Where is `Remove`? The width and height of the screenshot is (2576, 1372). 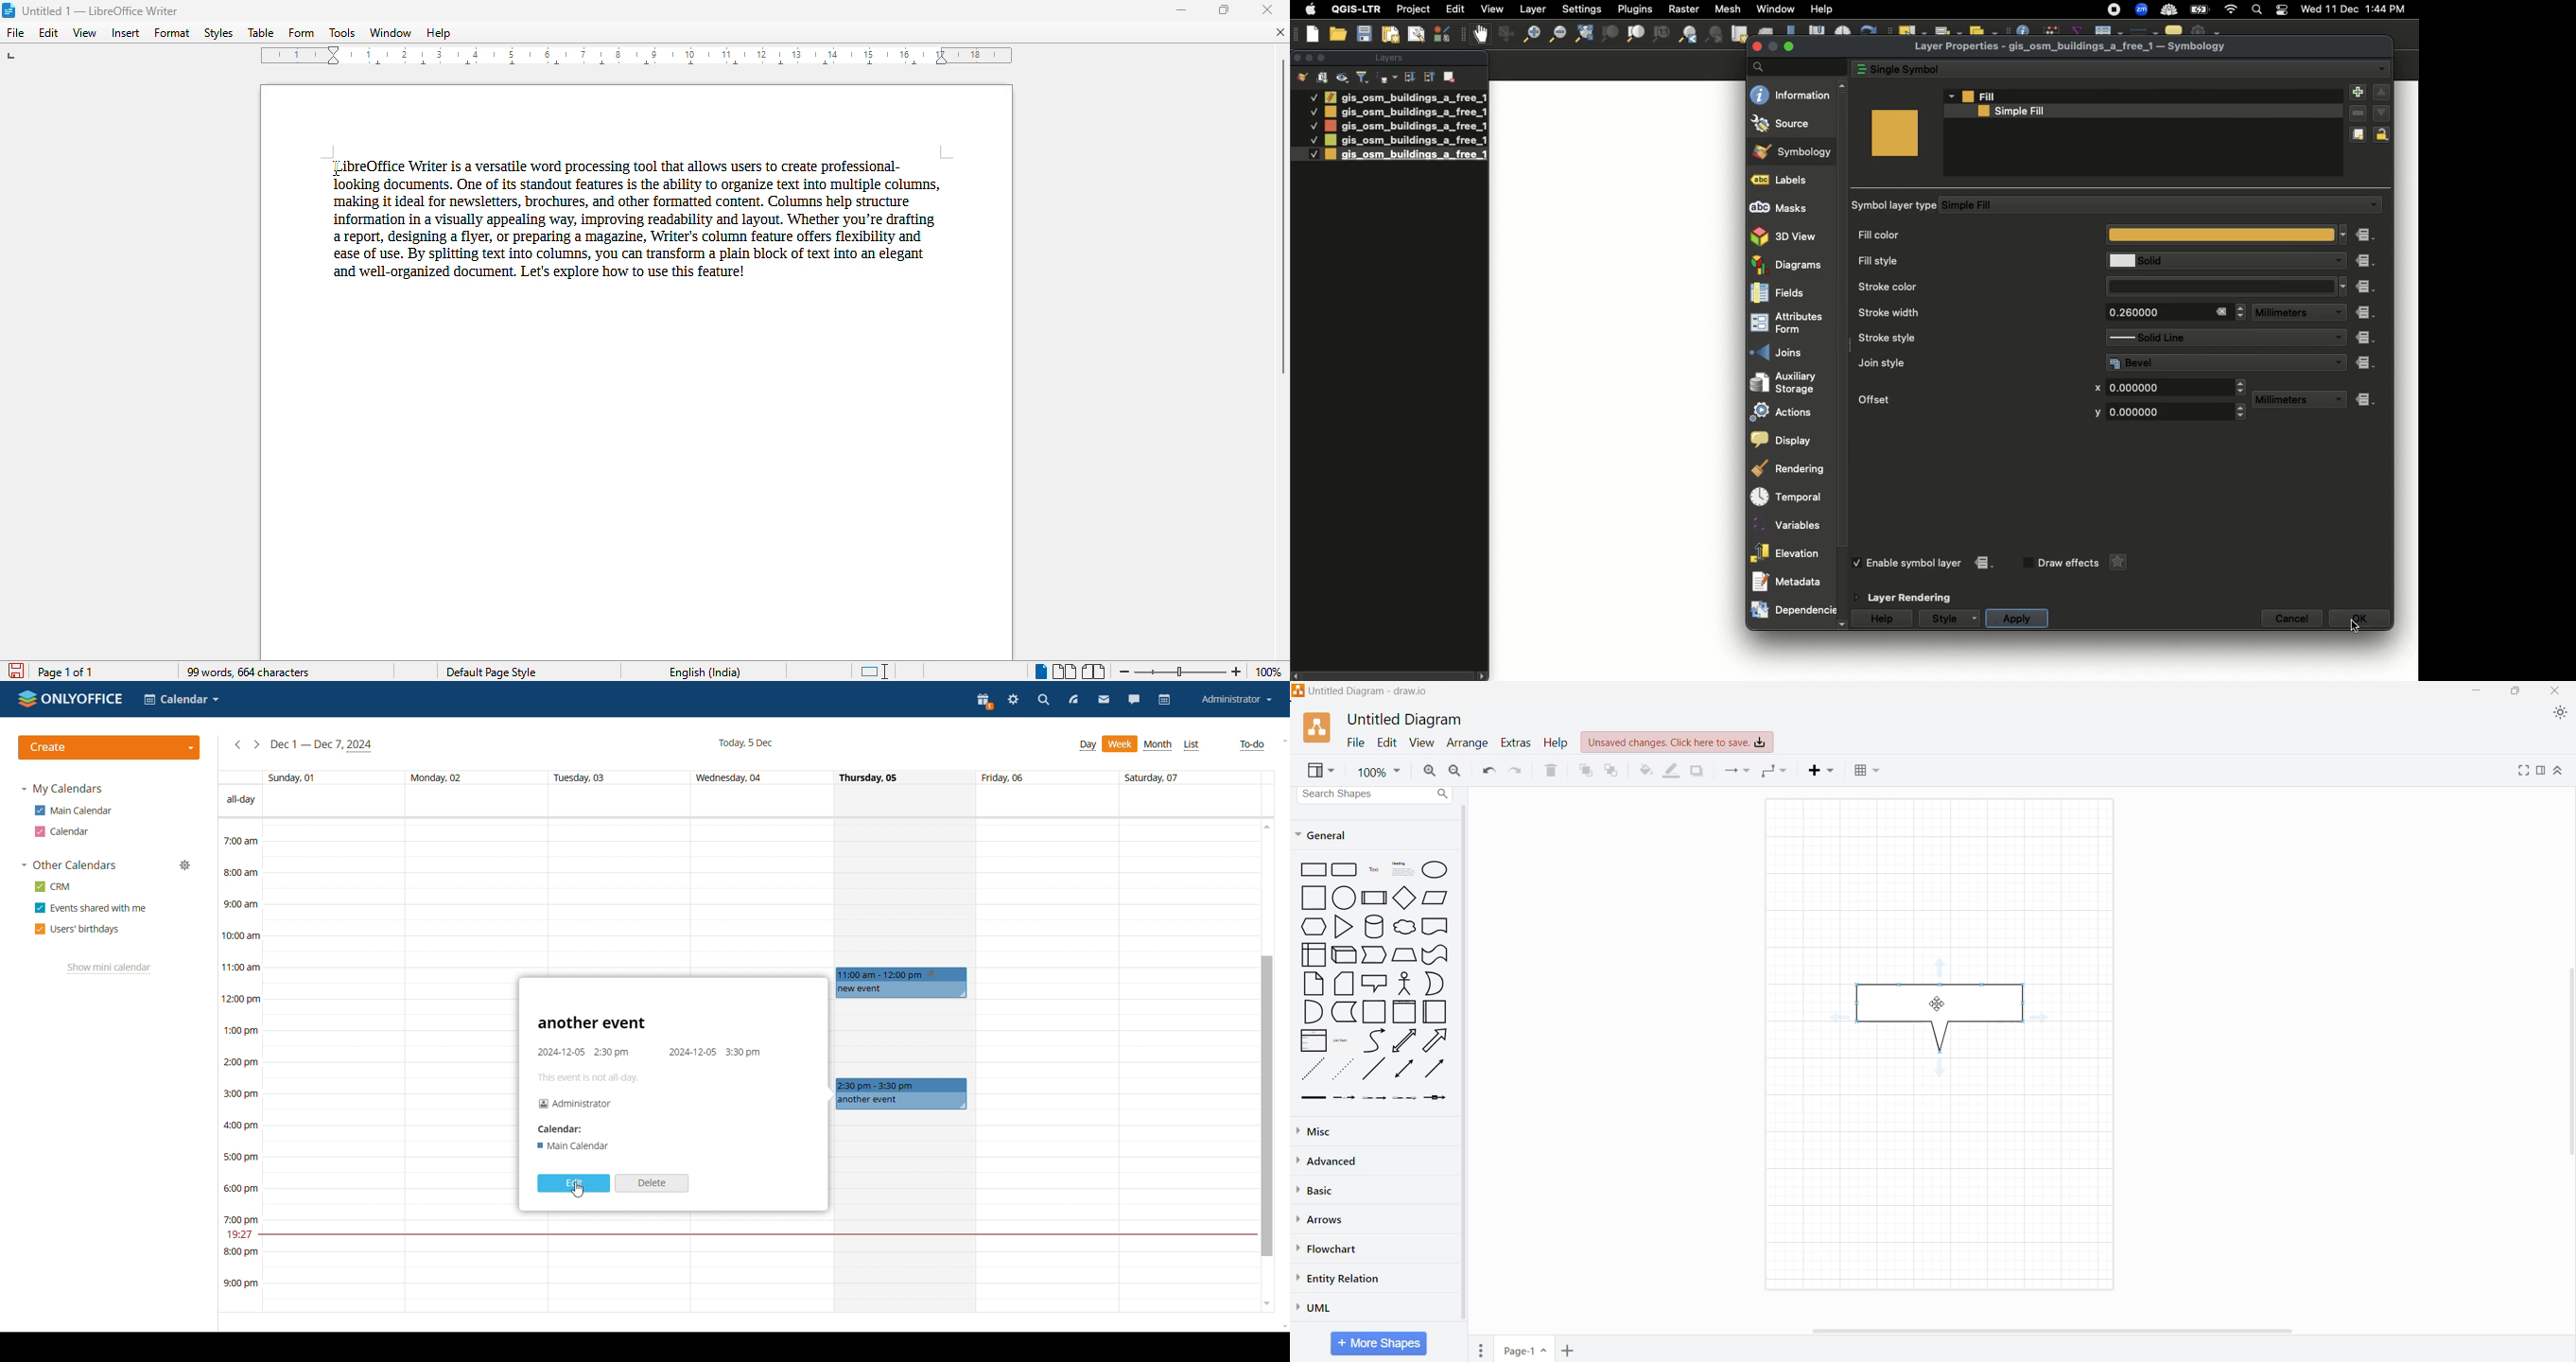 Remove is located at coordinates (2358, 115).